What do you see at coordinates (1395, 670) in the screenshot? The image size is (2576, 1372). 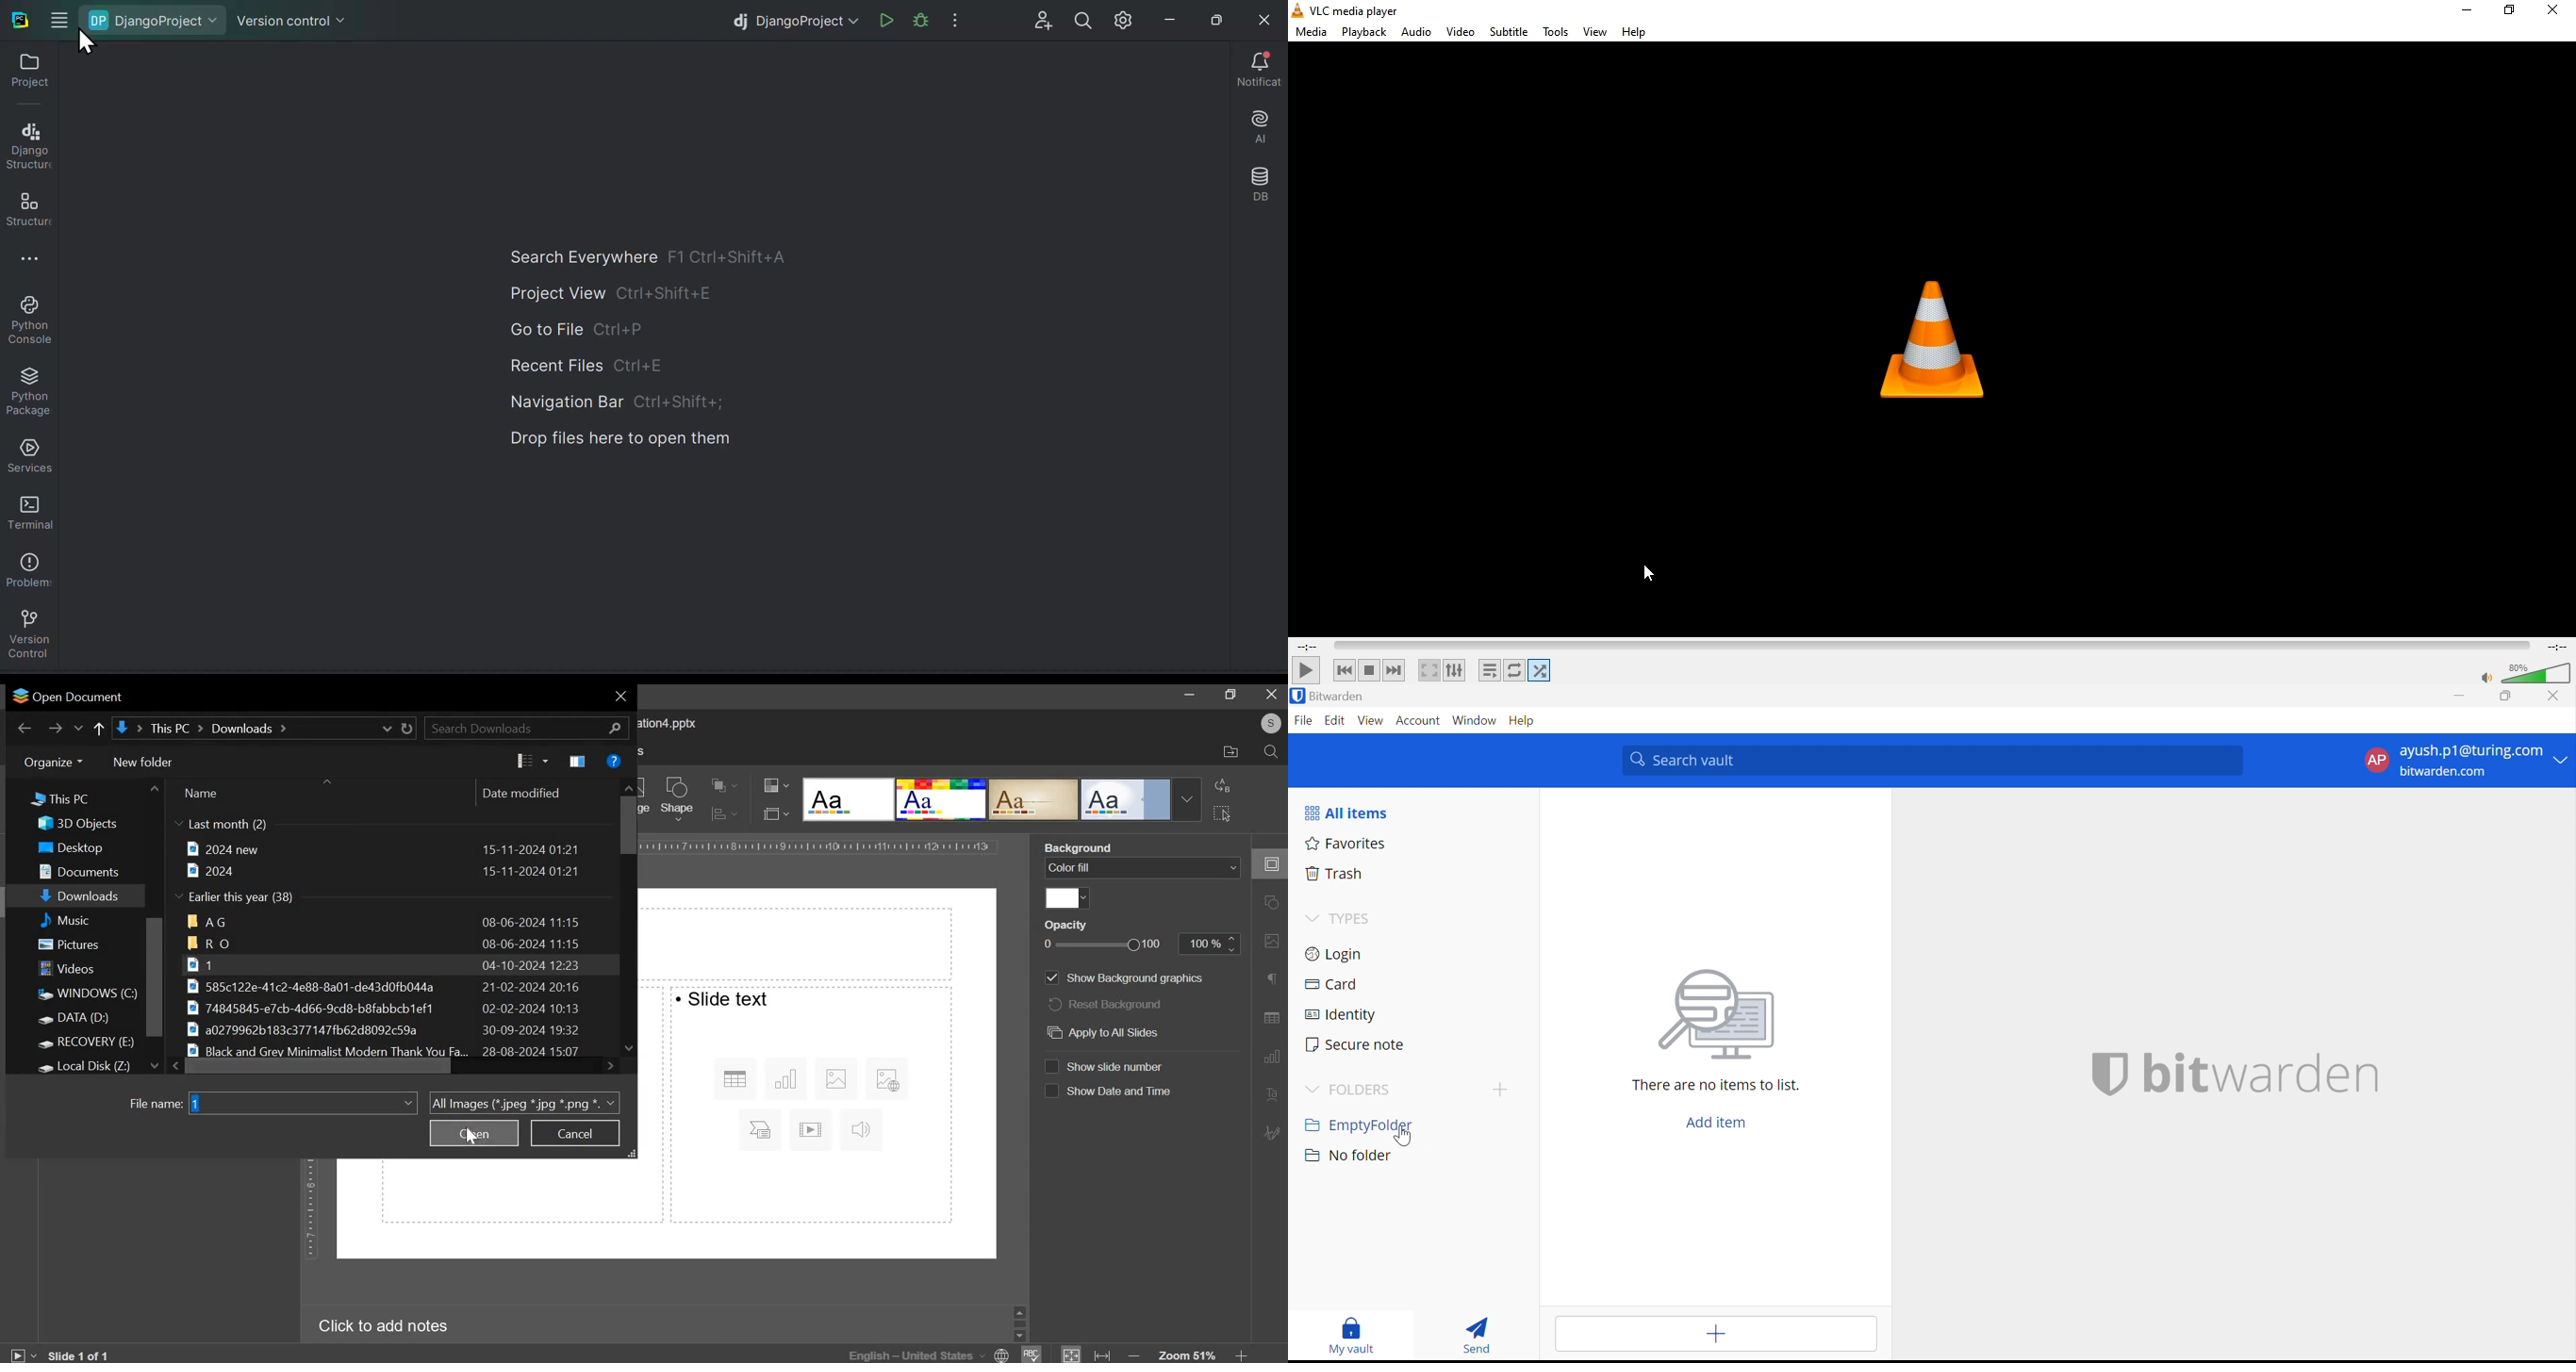 I see `next media in the playlist` at bounding box center [1395, 670].